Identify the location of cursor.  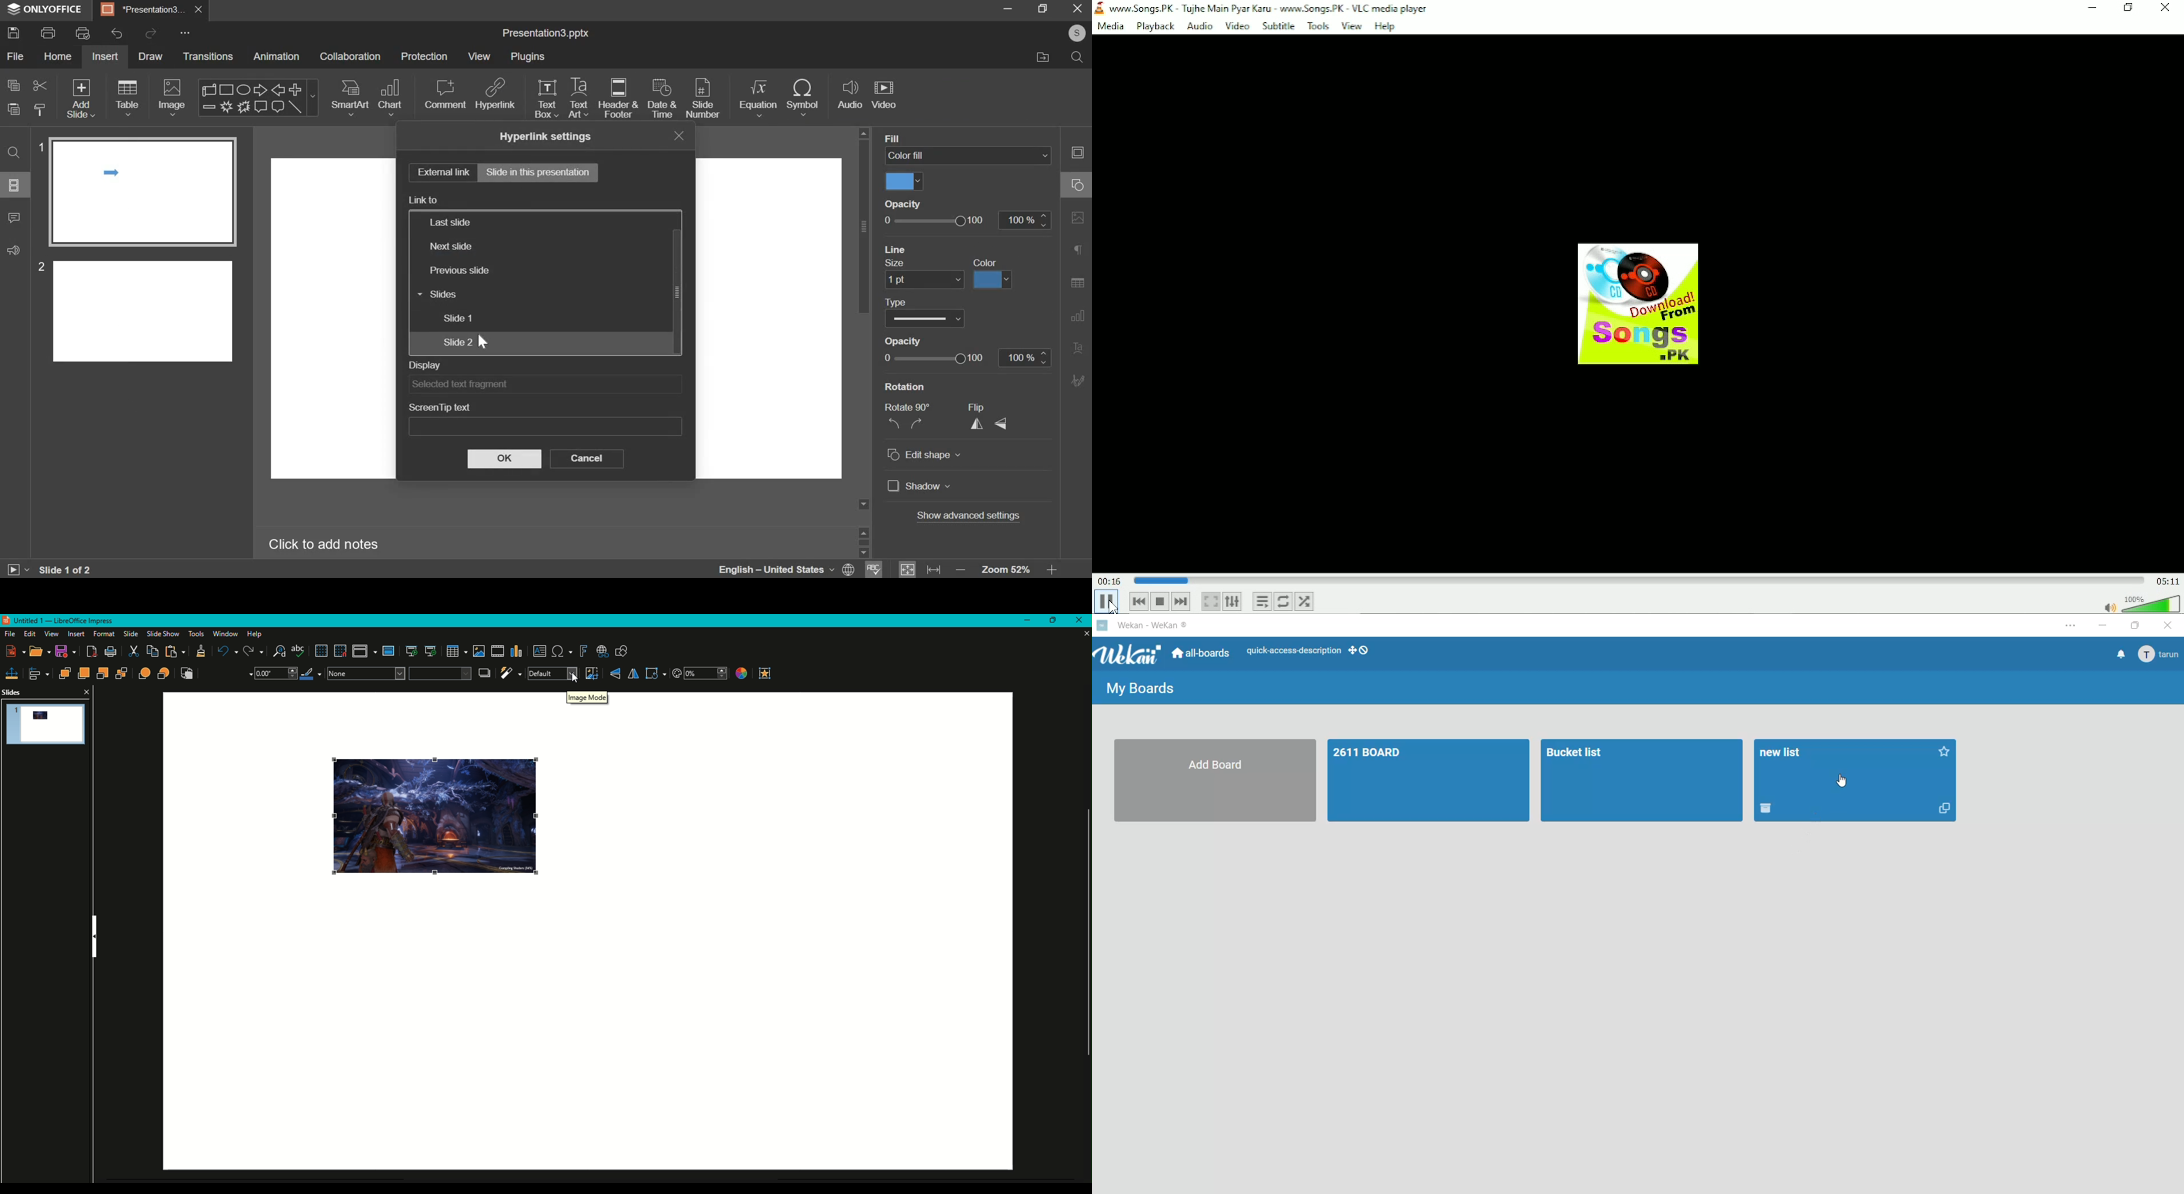
(484, 341).